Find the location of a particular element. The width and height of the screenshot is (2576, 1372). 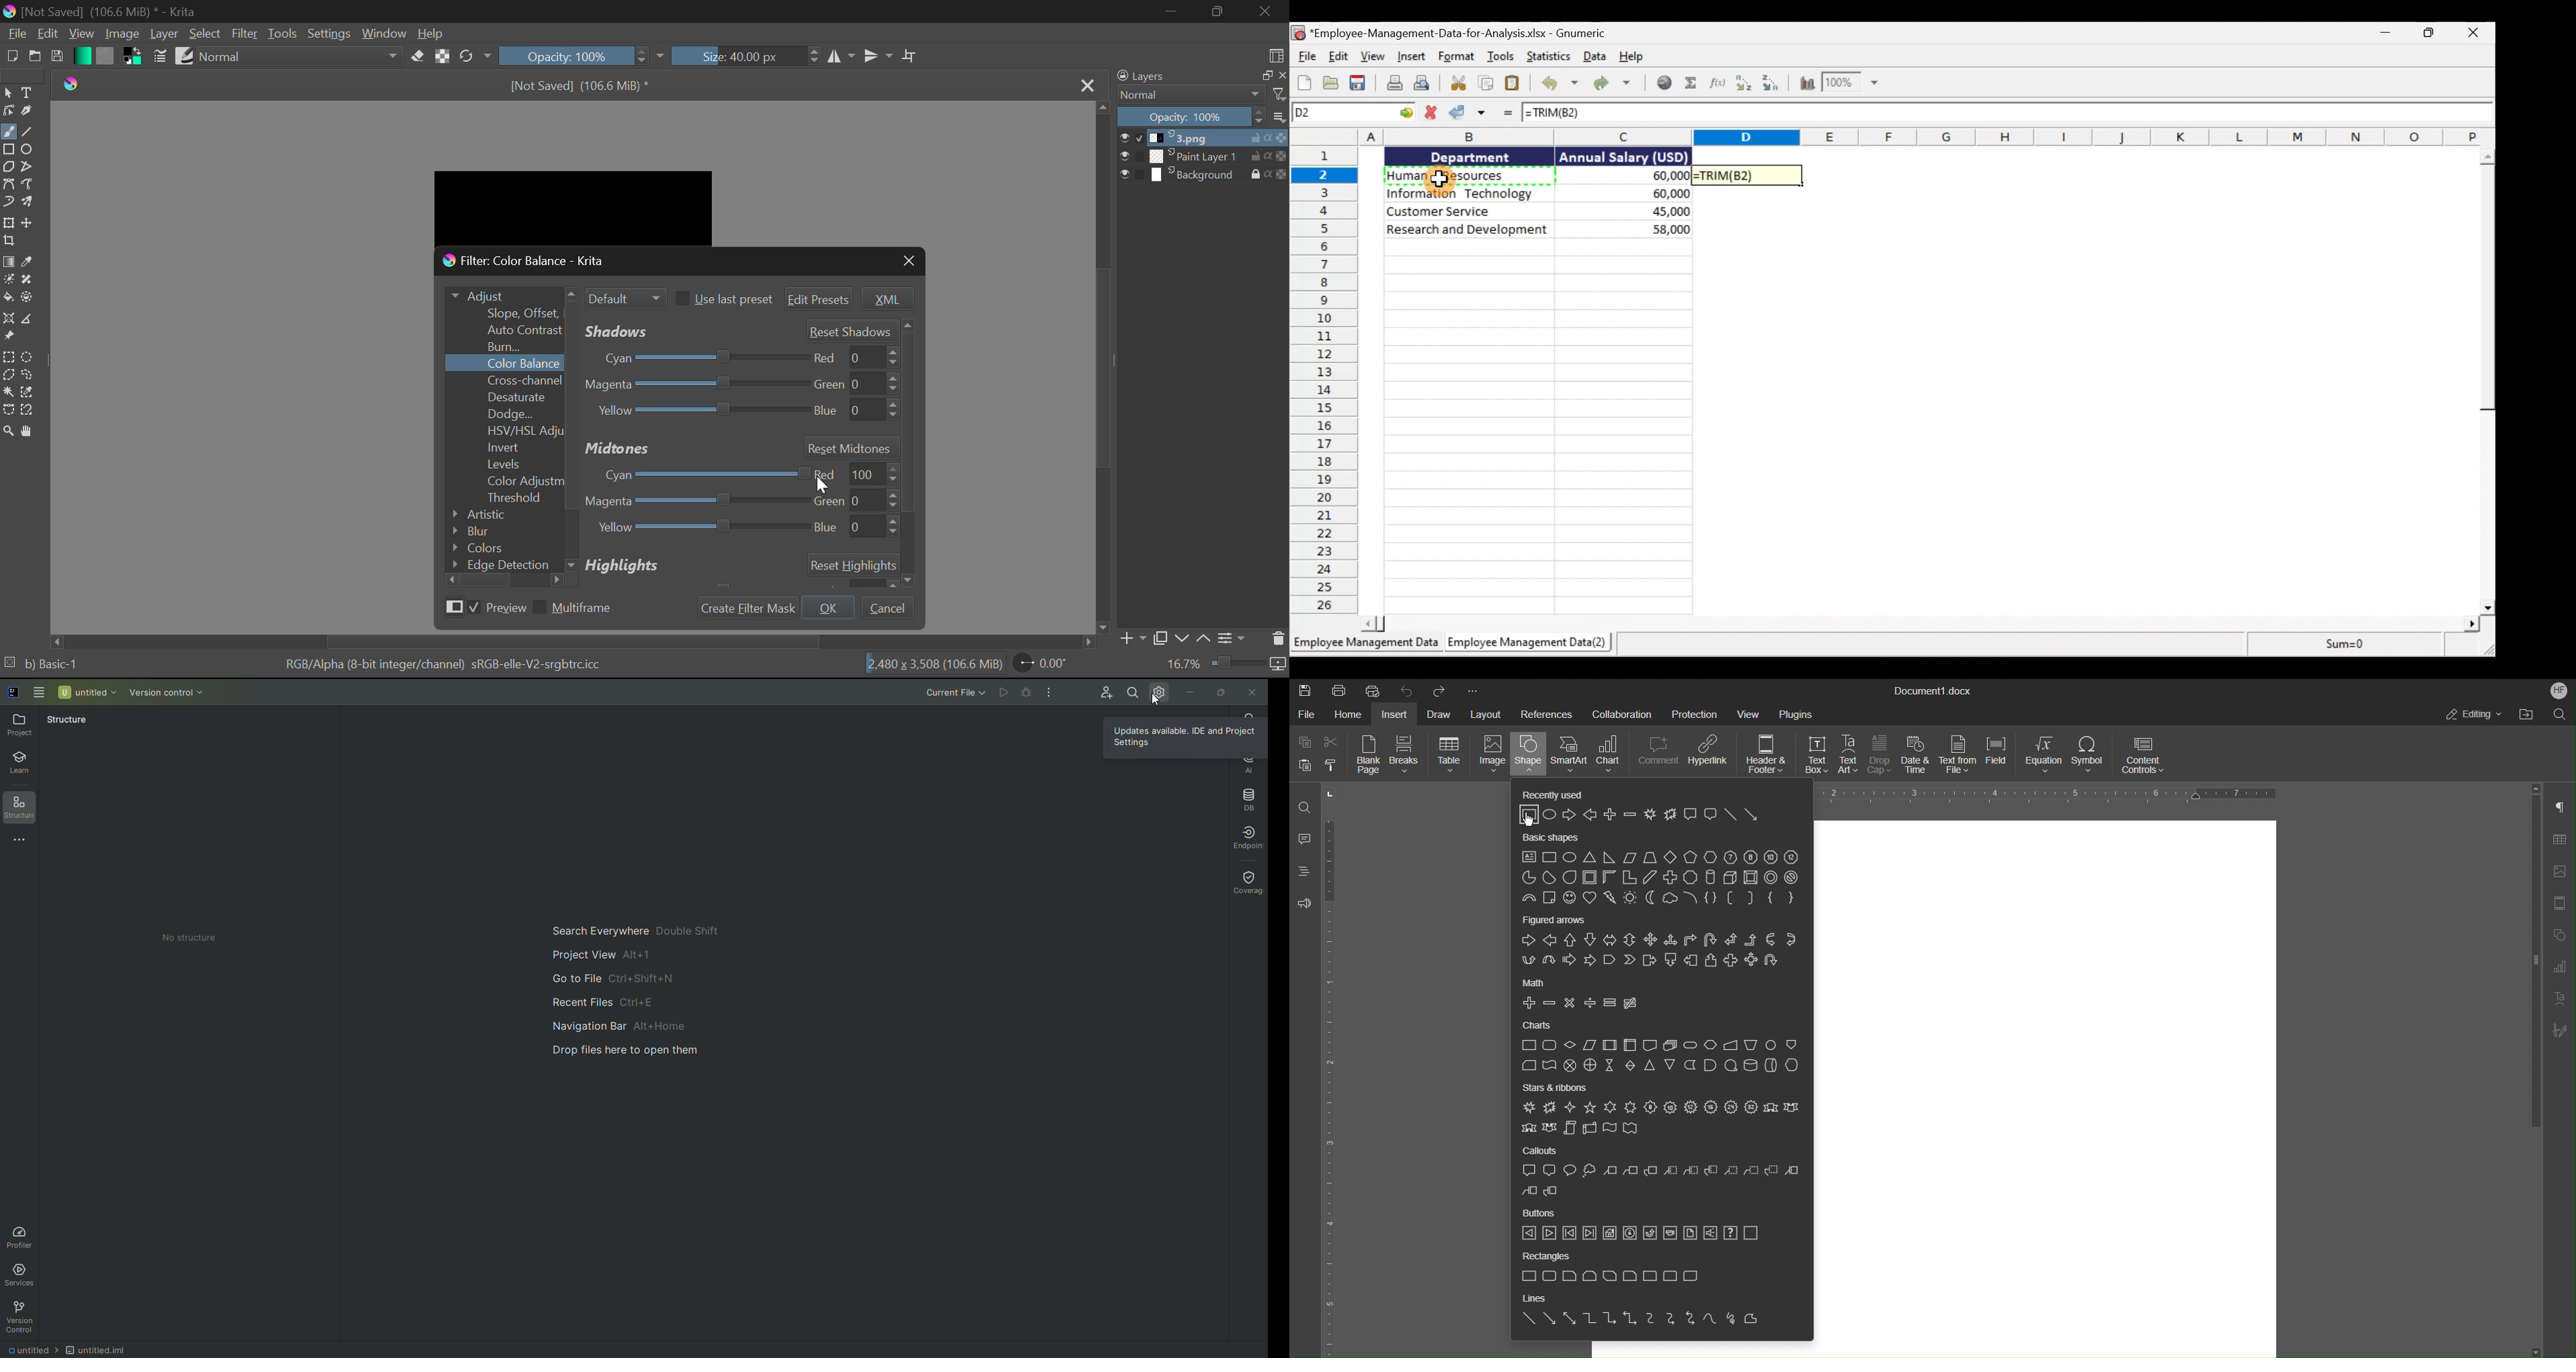

Basic Shapes is located at coordinates (1554, 839).